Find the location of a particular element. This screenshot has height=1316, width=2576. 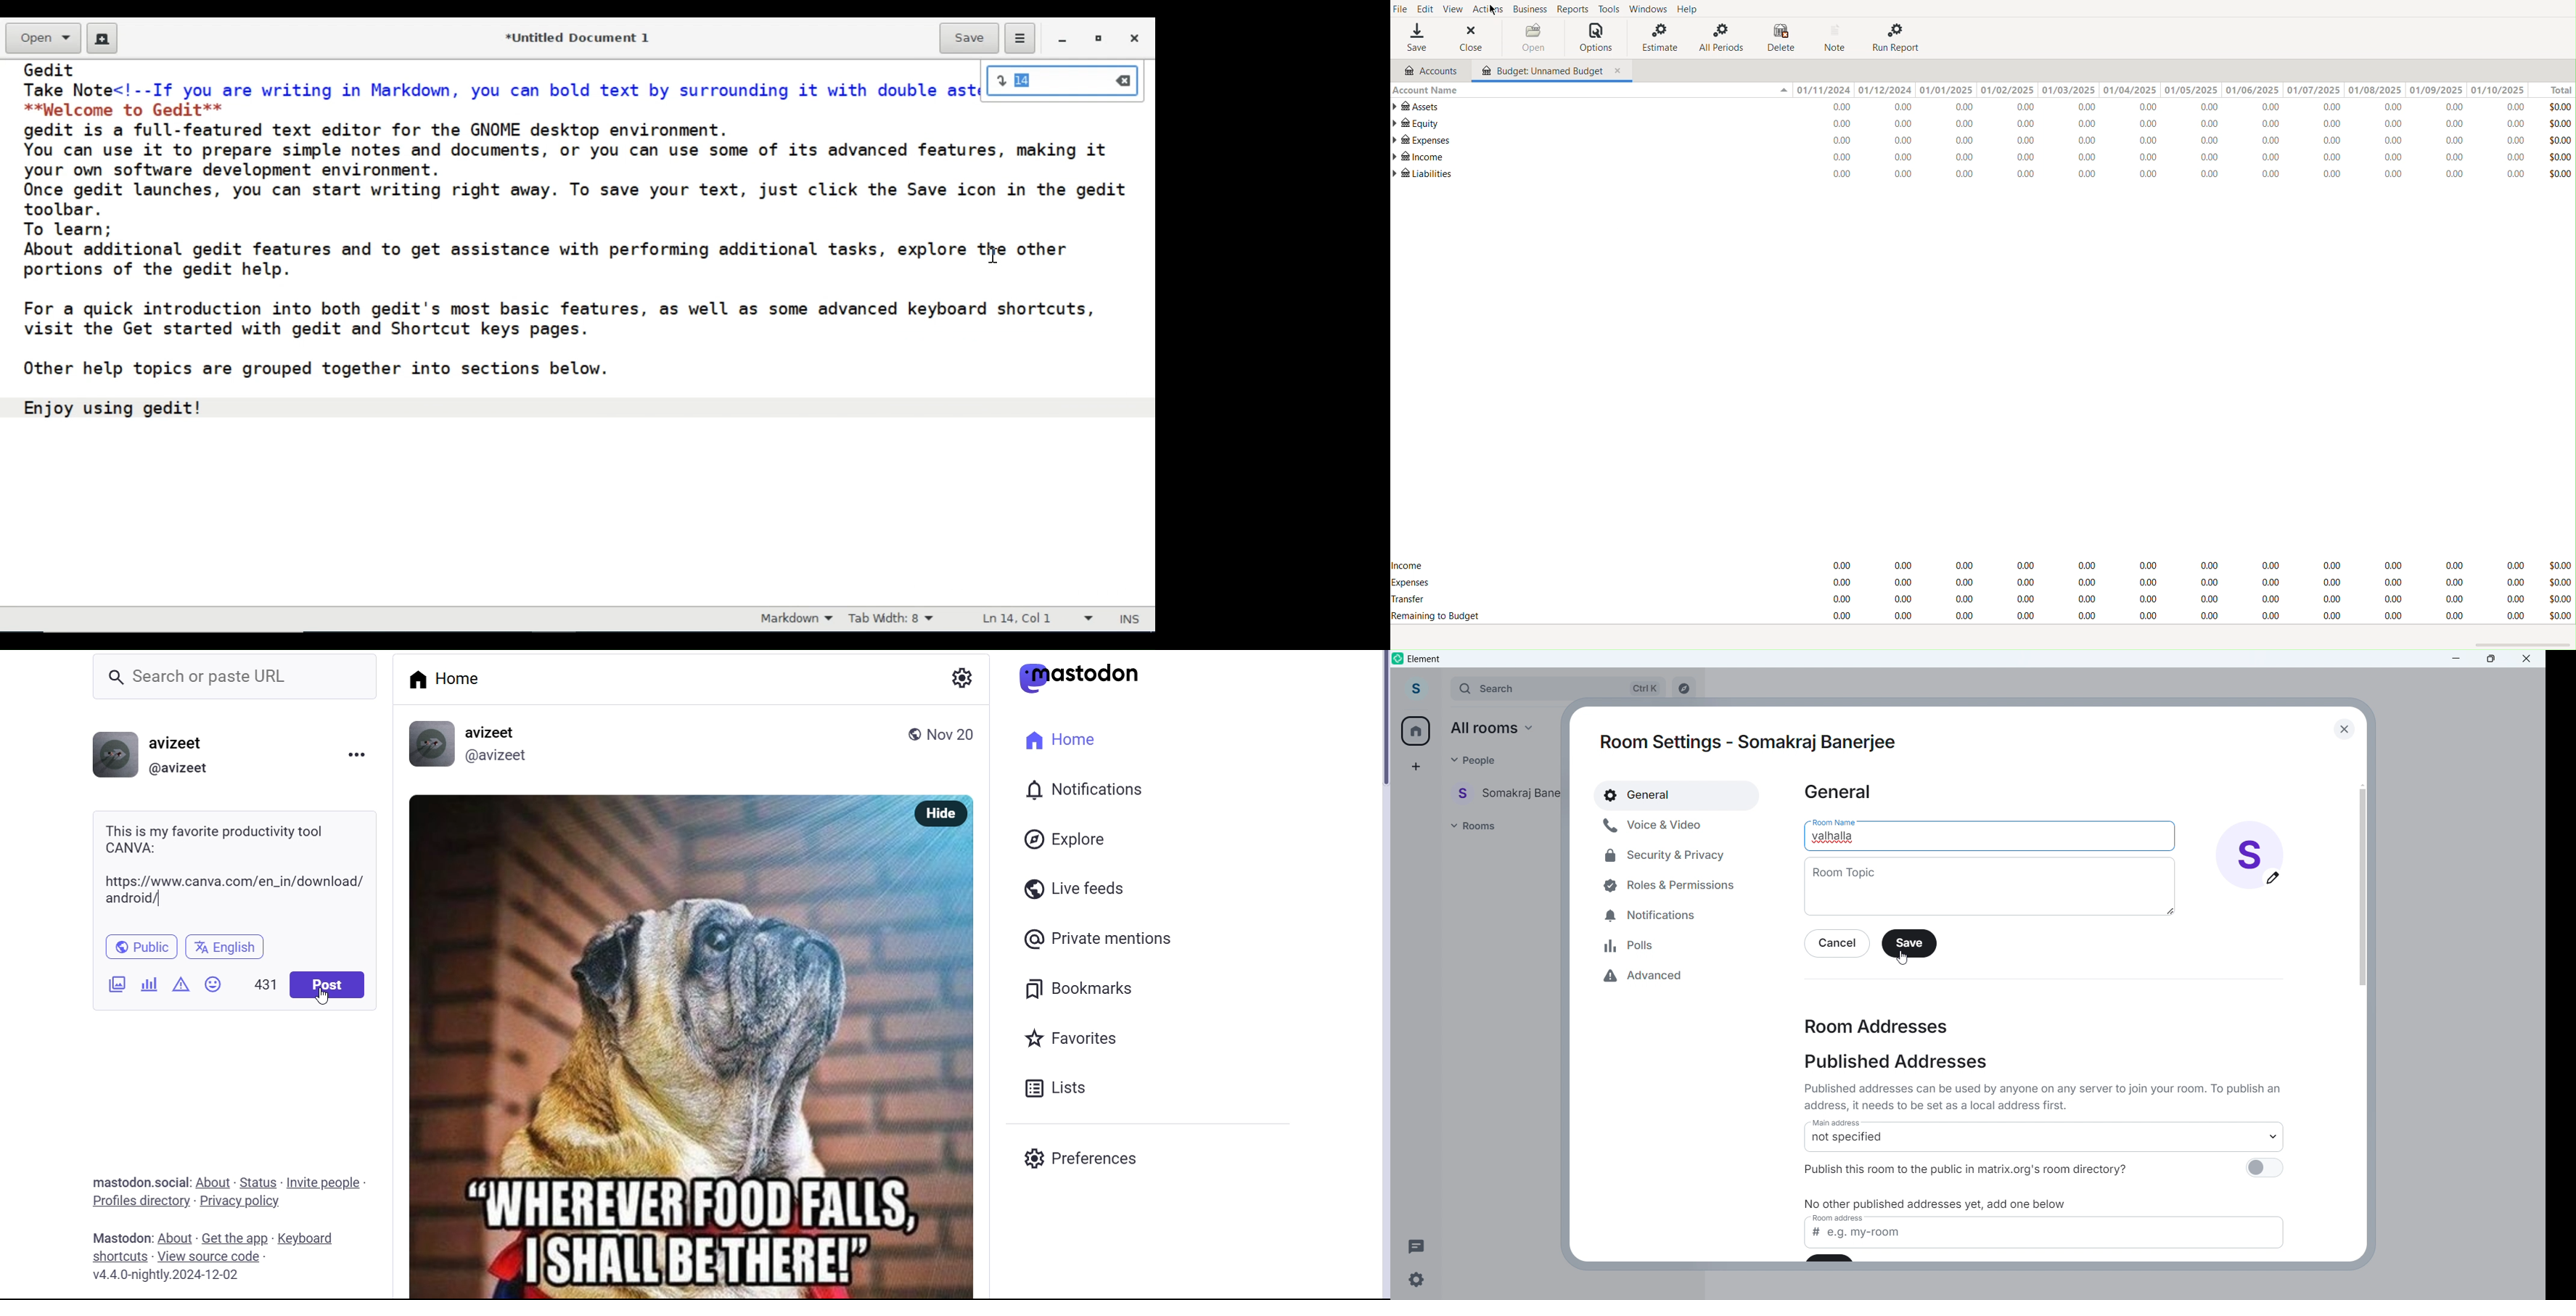

Room address  is located at coordinates (1877, 1026).